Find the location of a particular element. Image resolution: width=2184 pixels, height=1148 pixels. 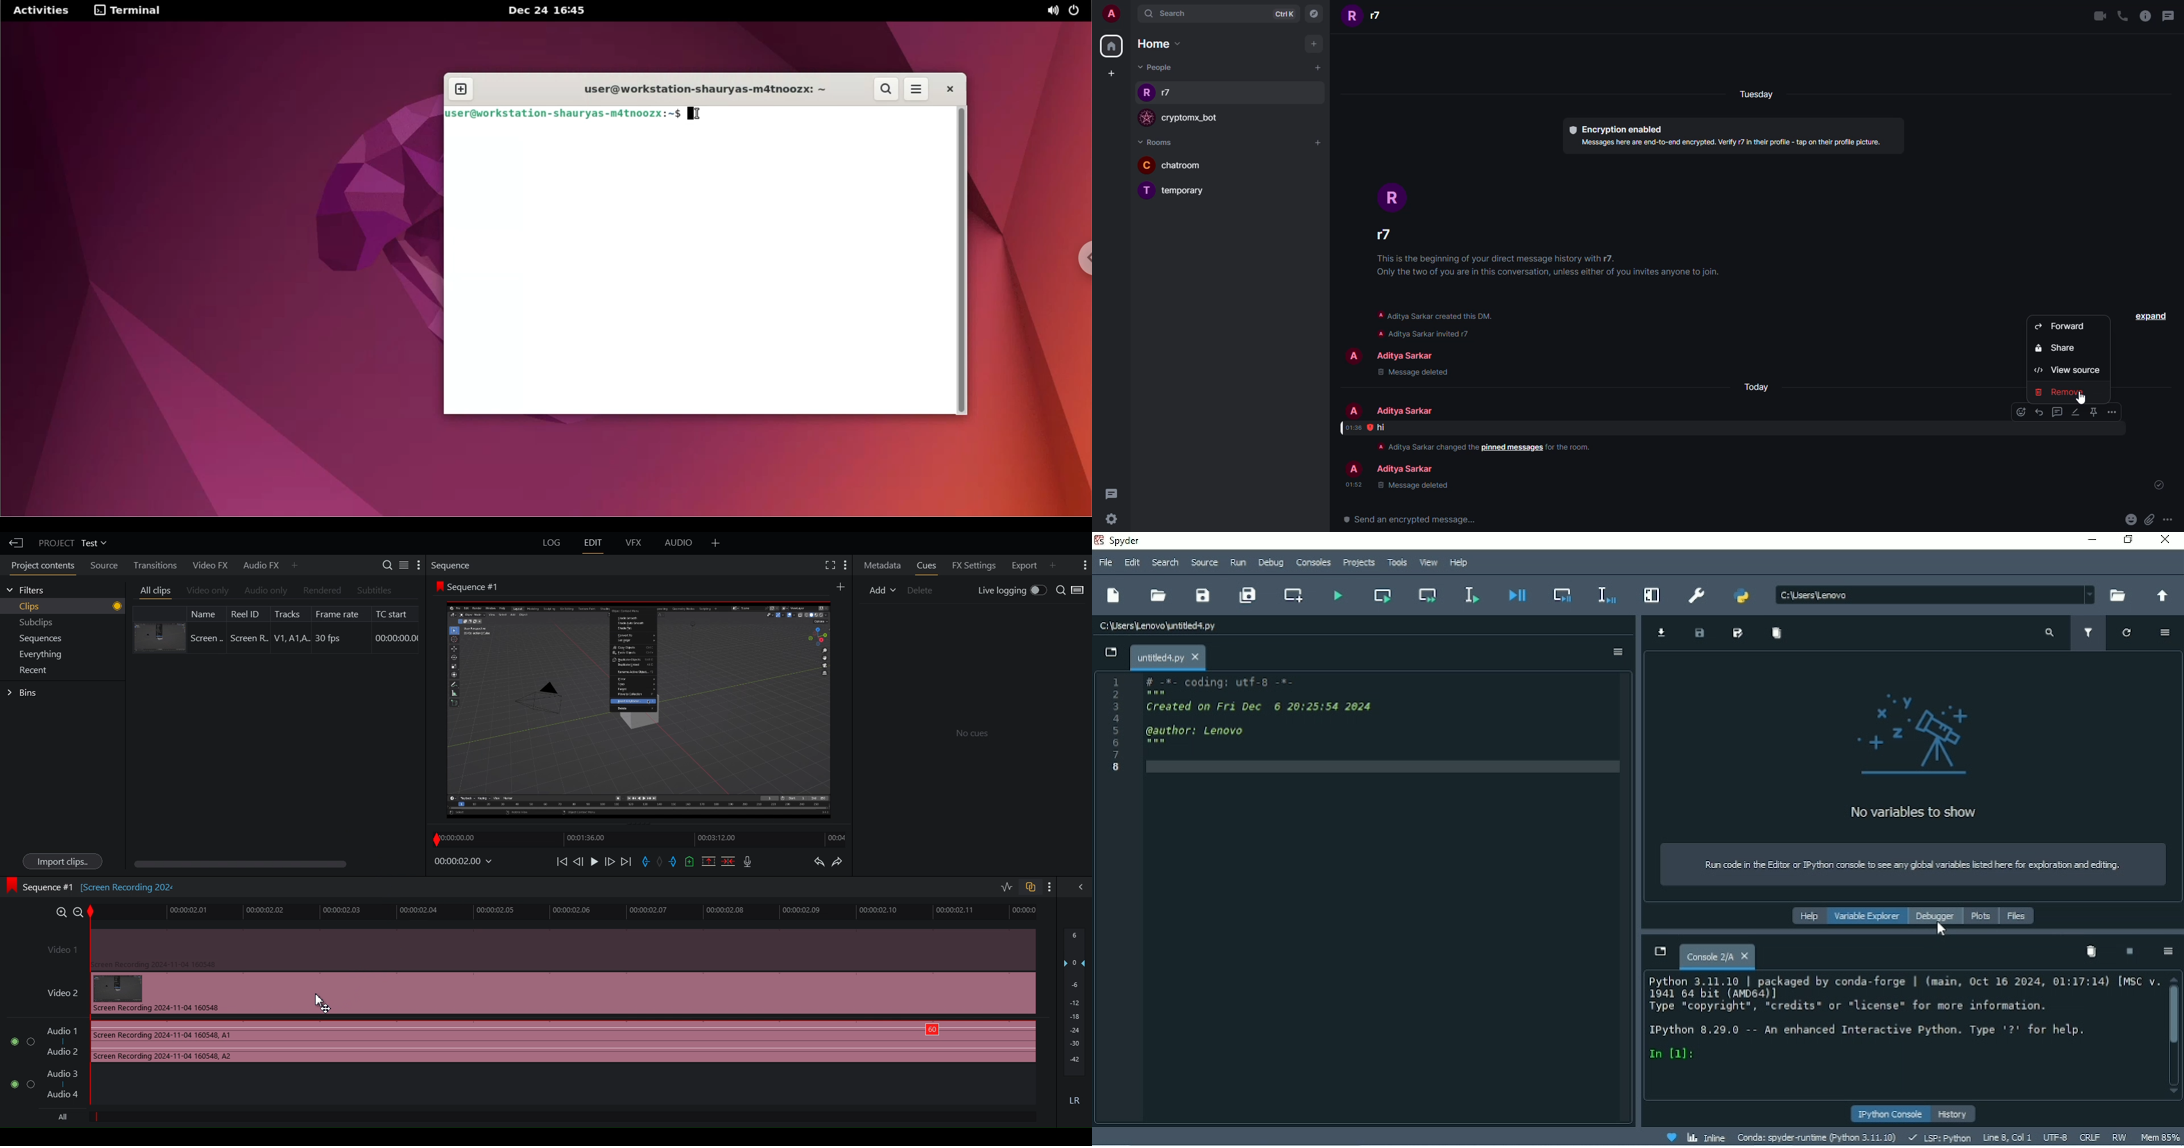

Source is located at coordinates (101, 567).